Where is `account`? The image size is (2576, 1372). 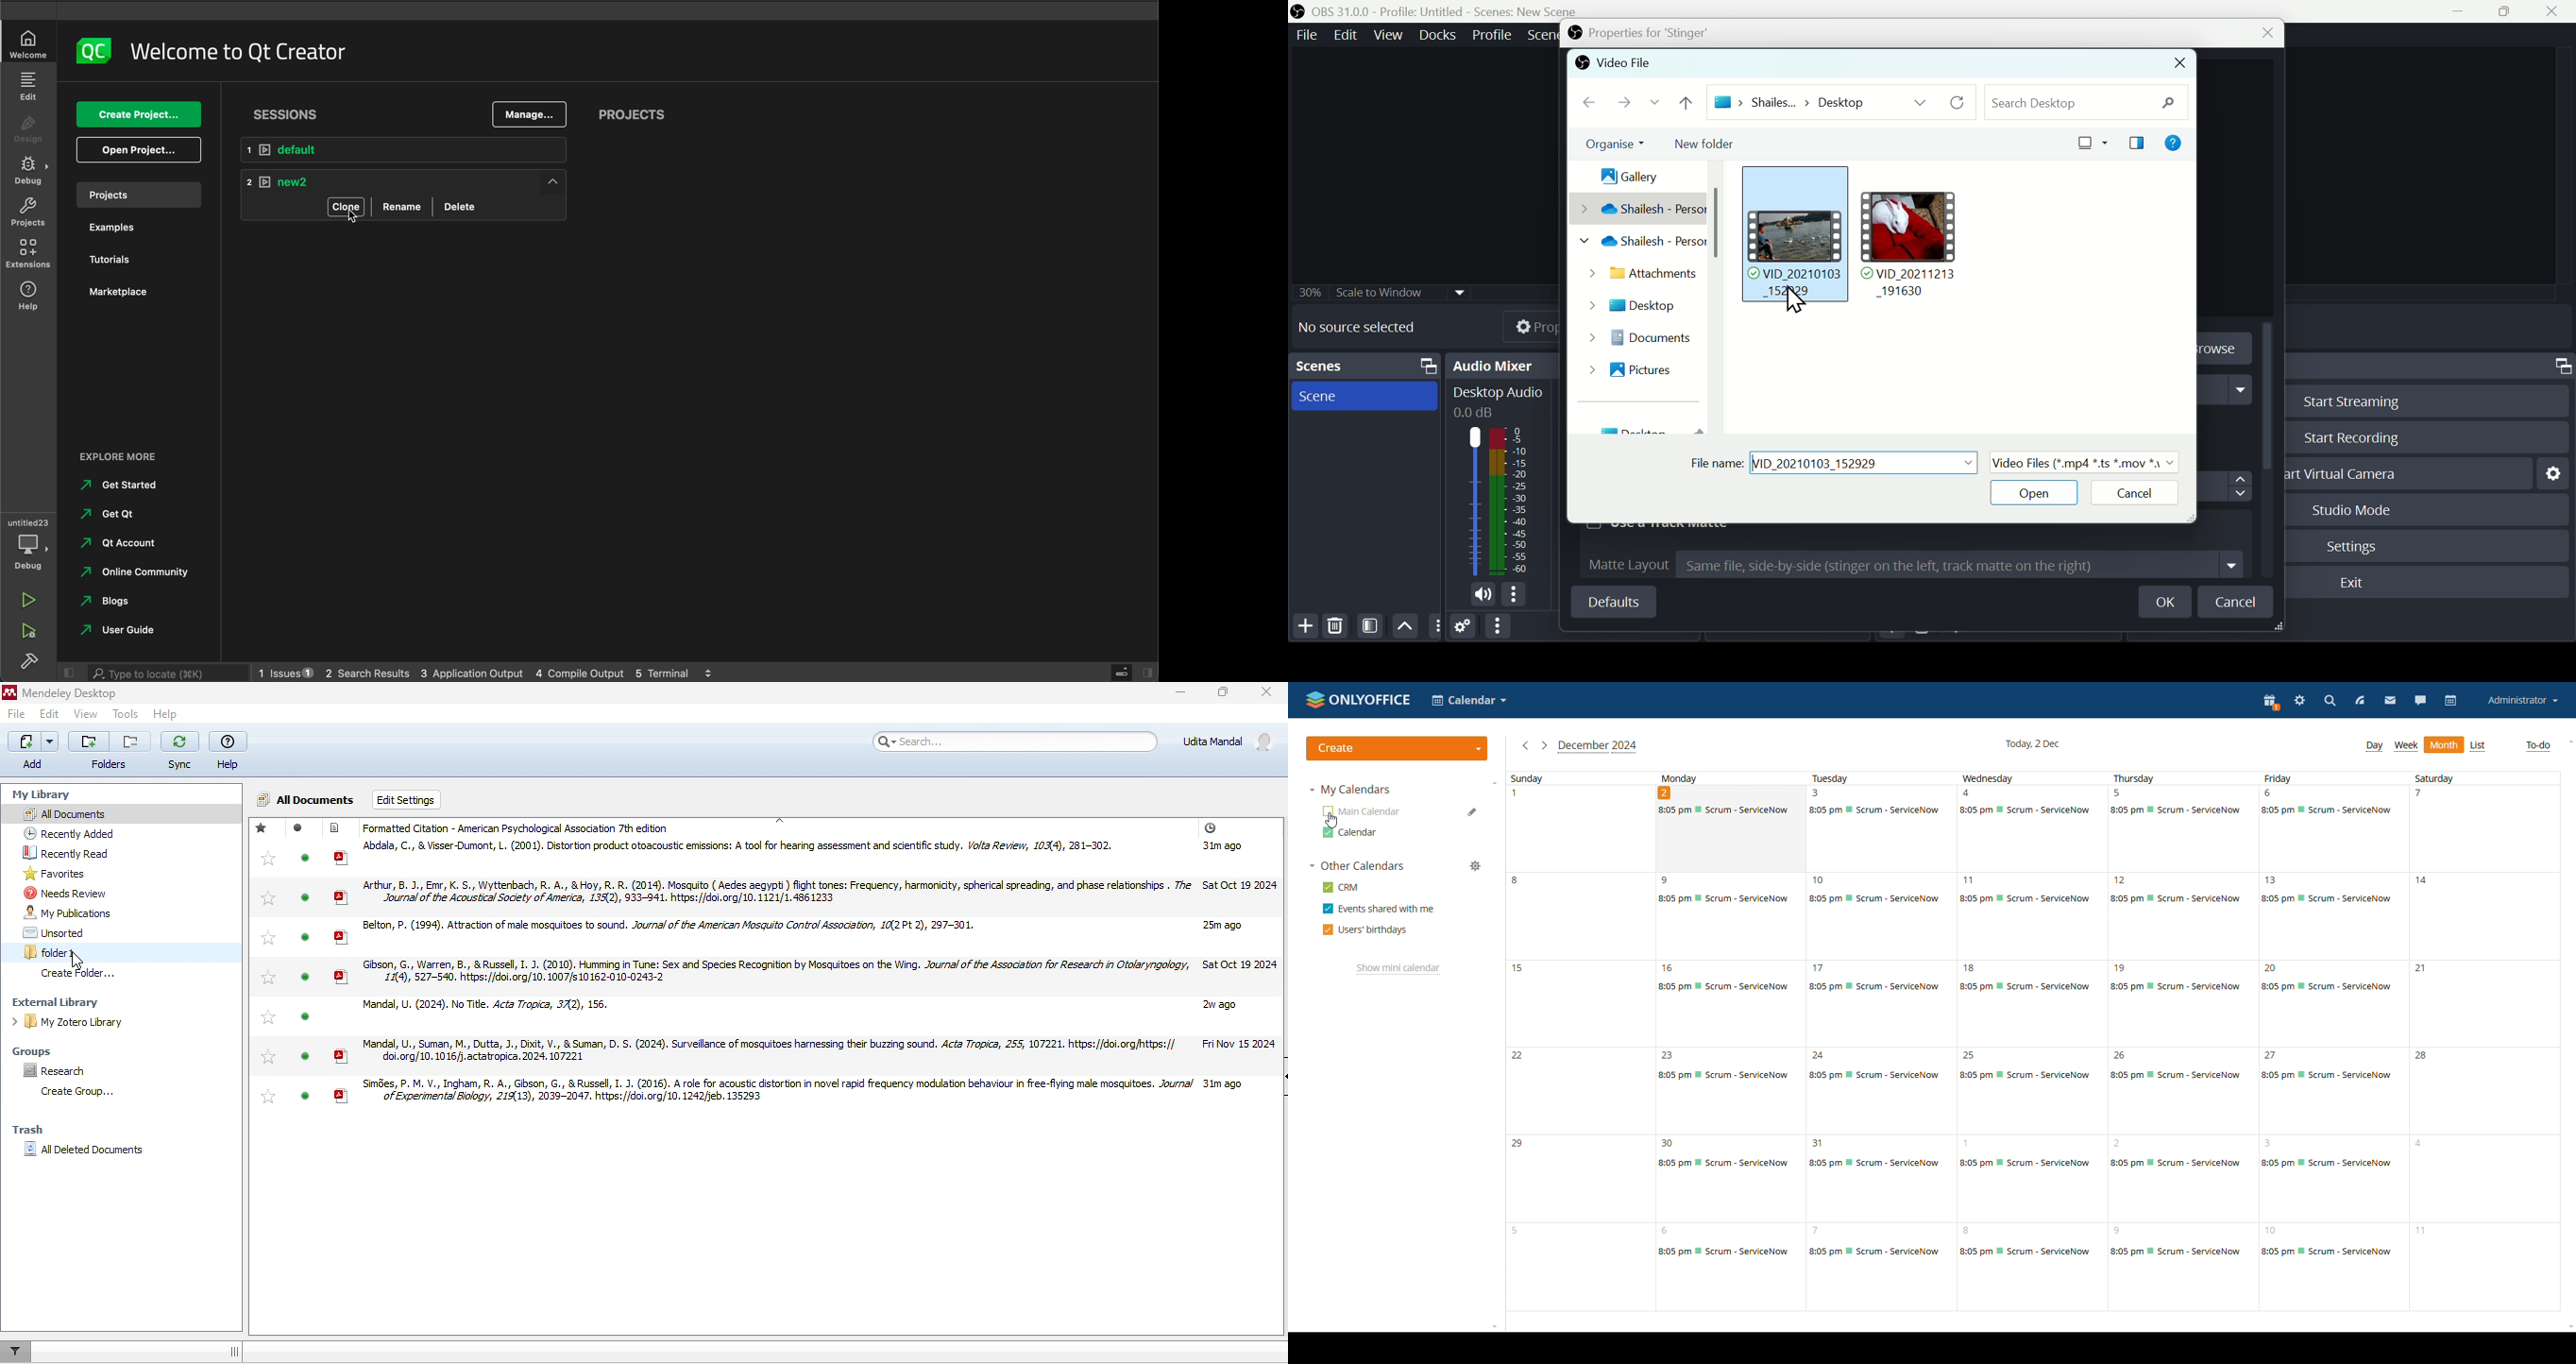
account is located at coordinates (1230, 742).